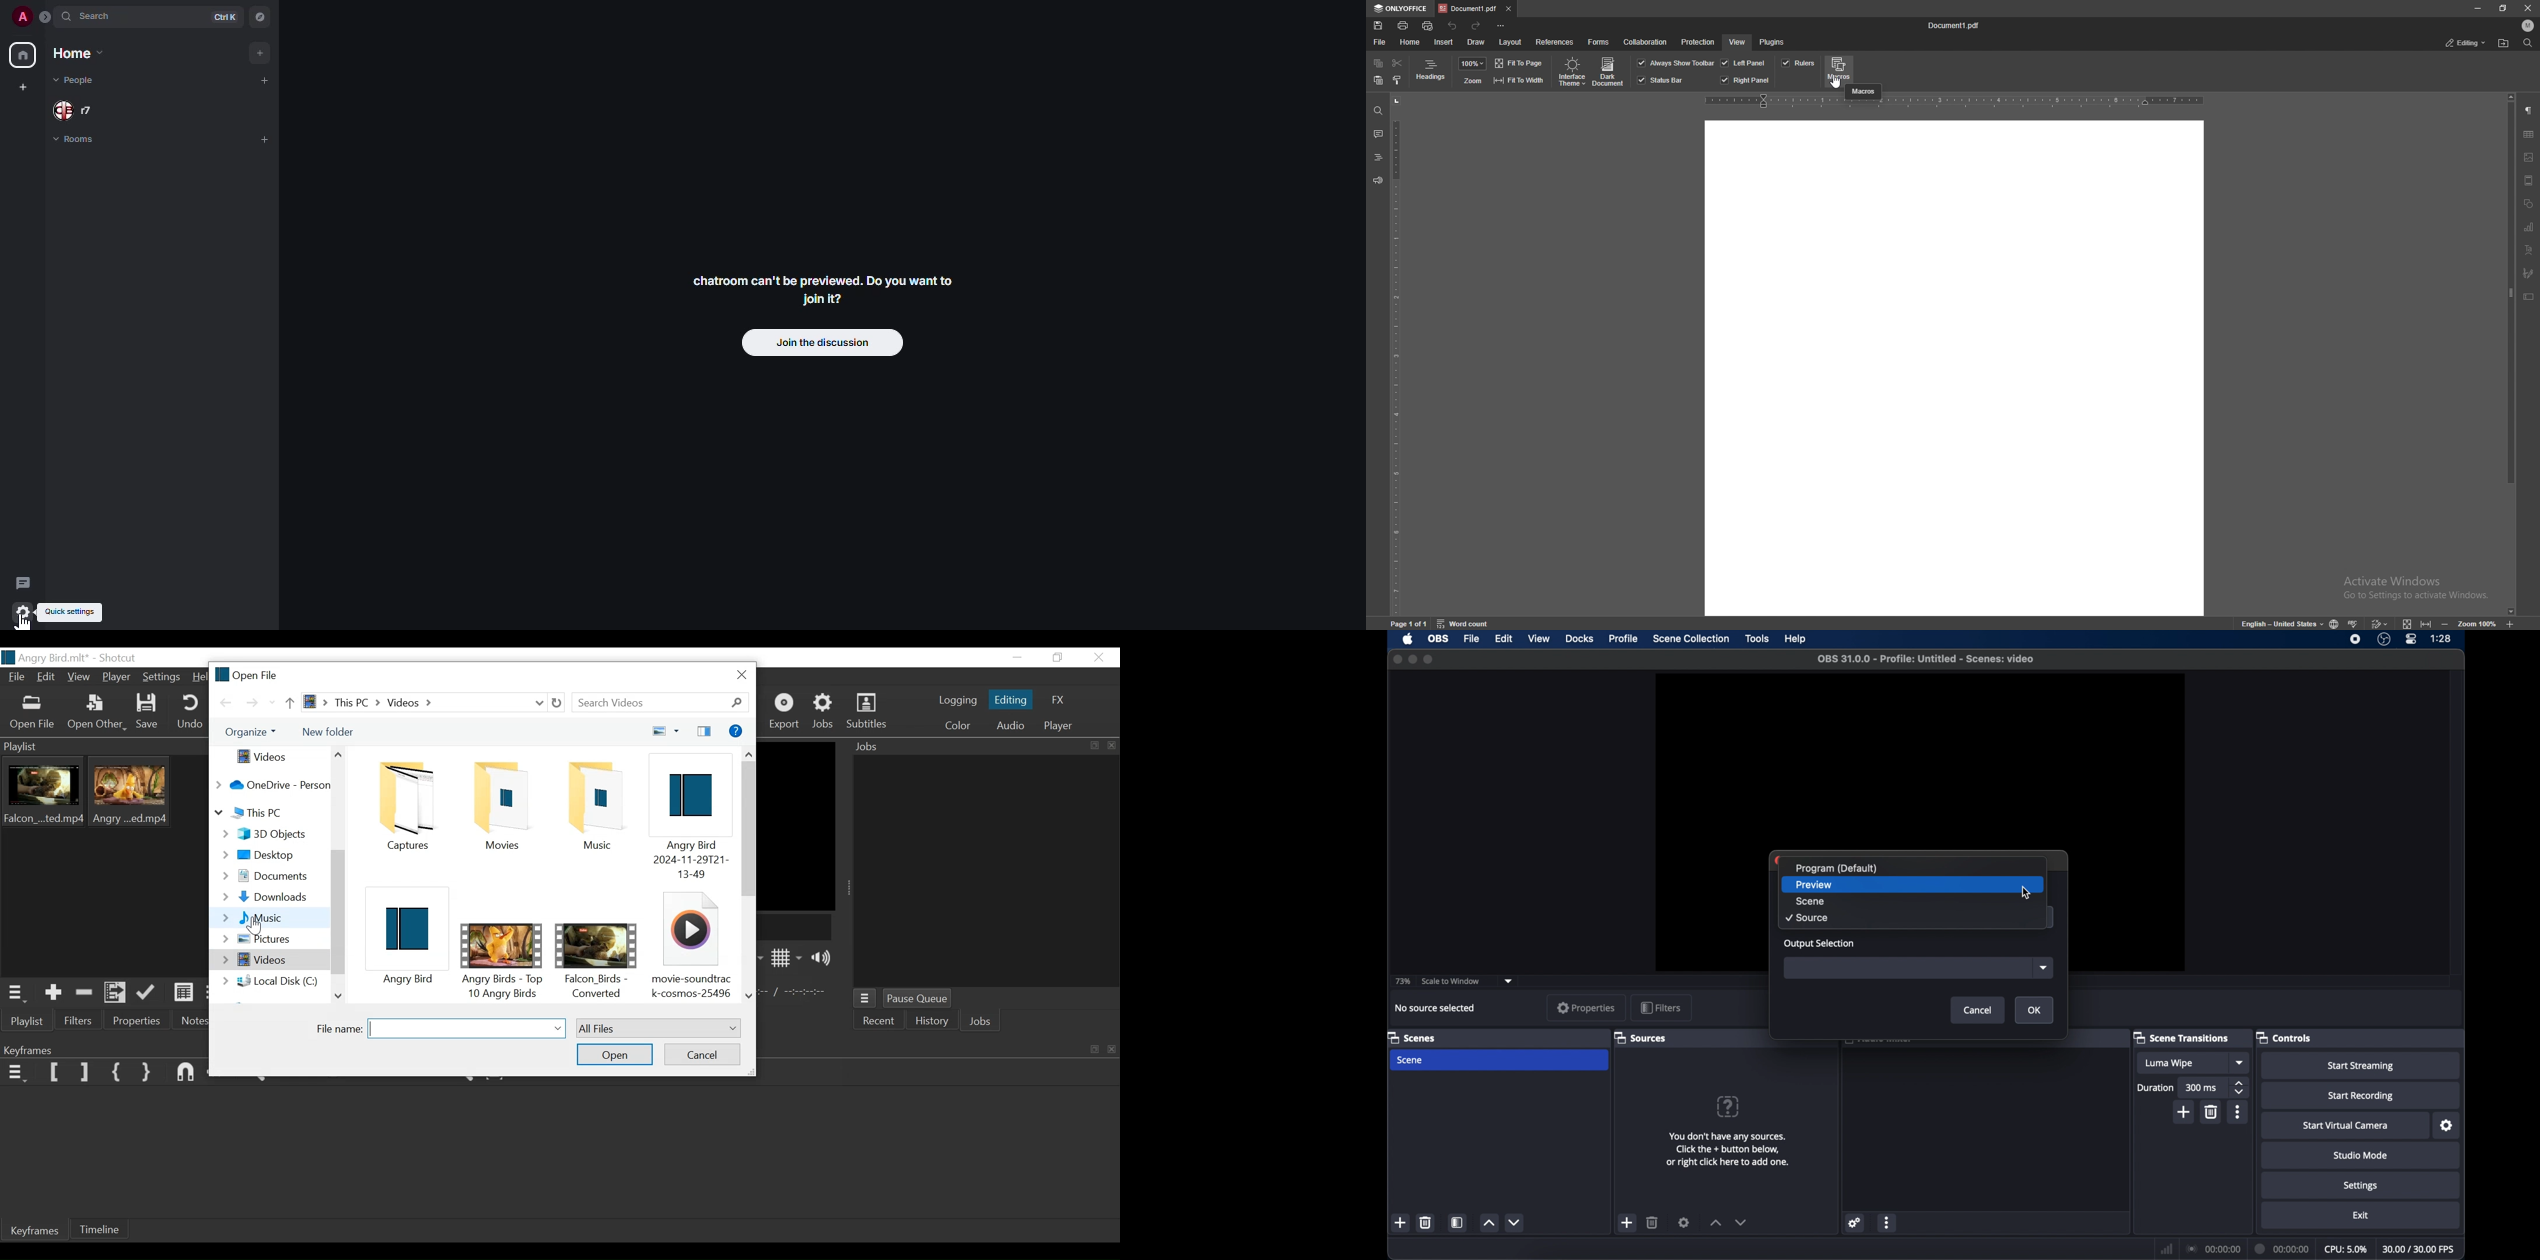 This screenshot has height=1260, width=2548. I want to click on Keyframe Panel, so click(104, 1049).